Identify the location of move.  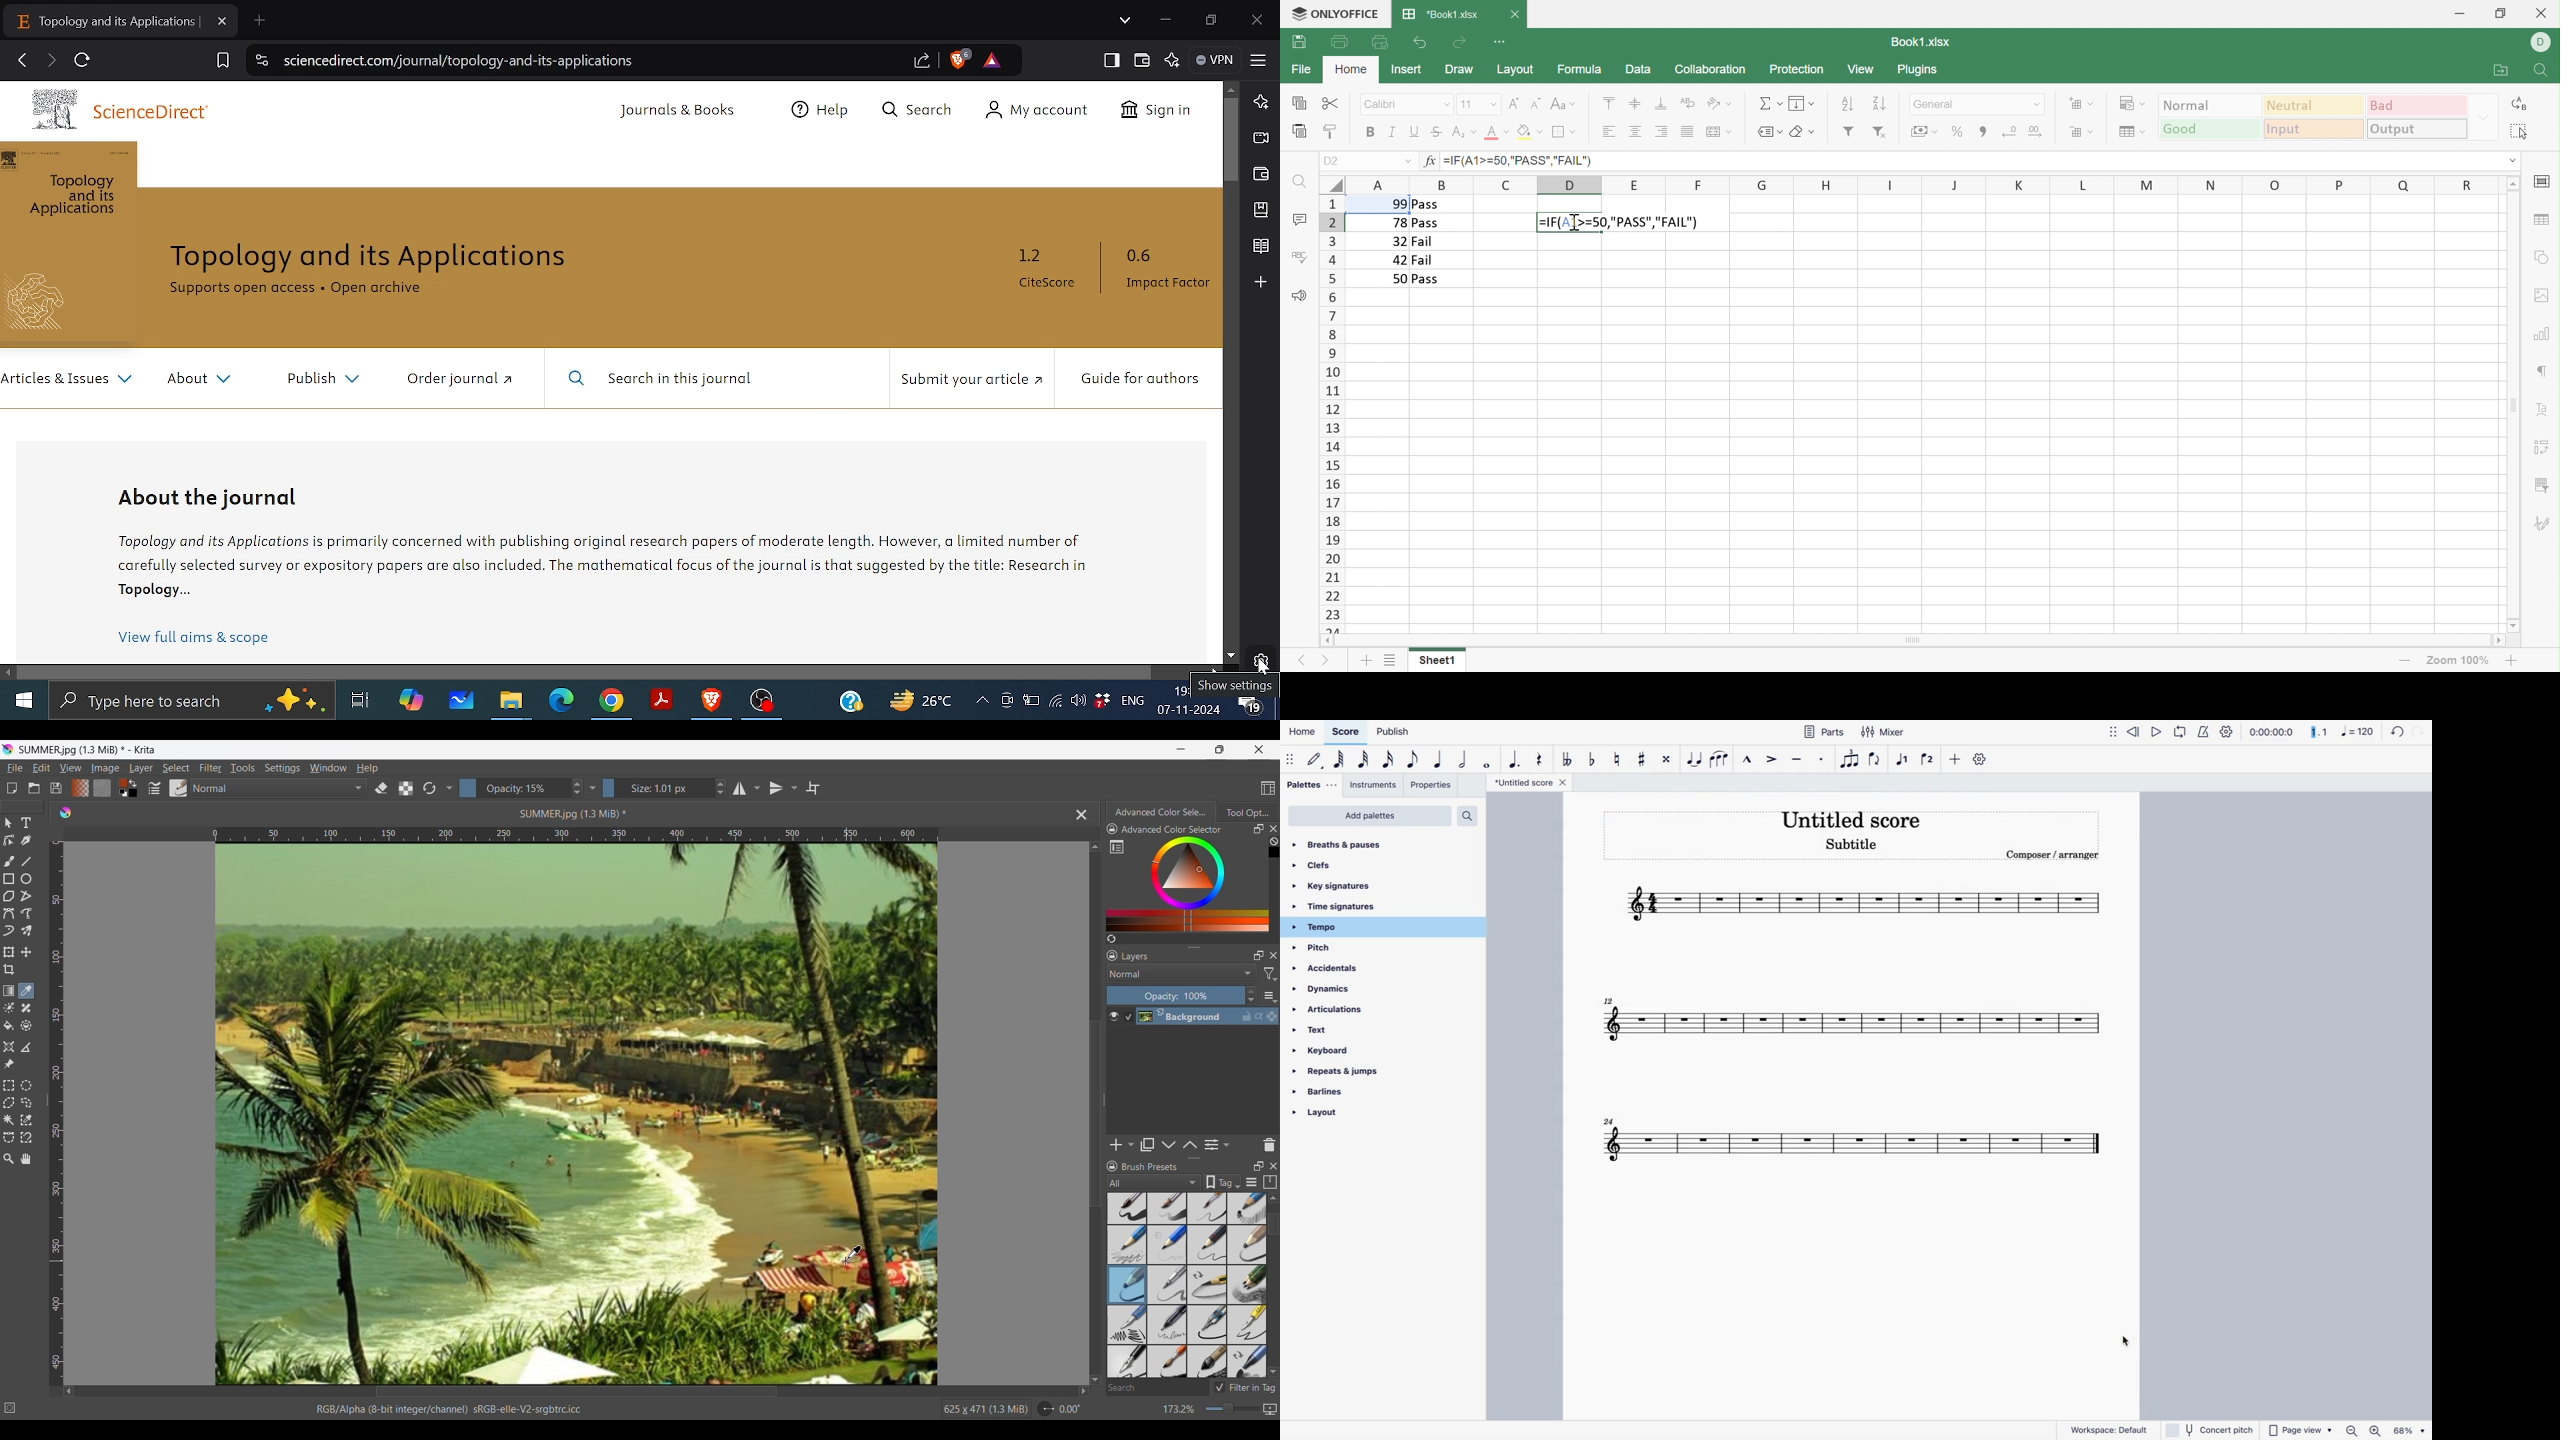
(1291, 762).